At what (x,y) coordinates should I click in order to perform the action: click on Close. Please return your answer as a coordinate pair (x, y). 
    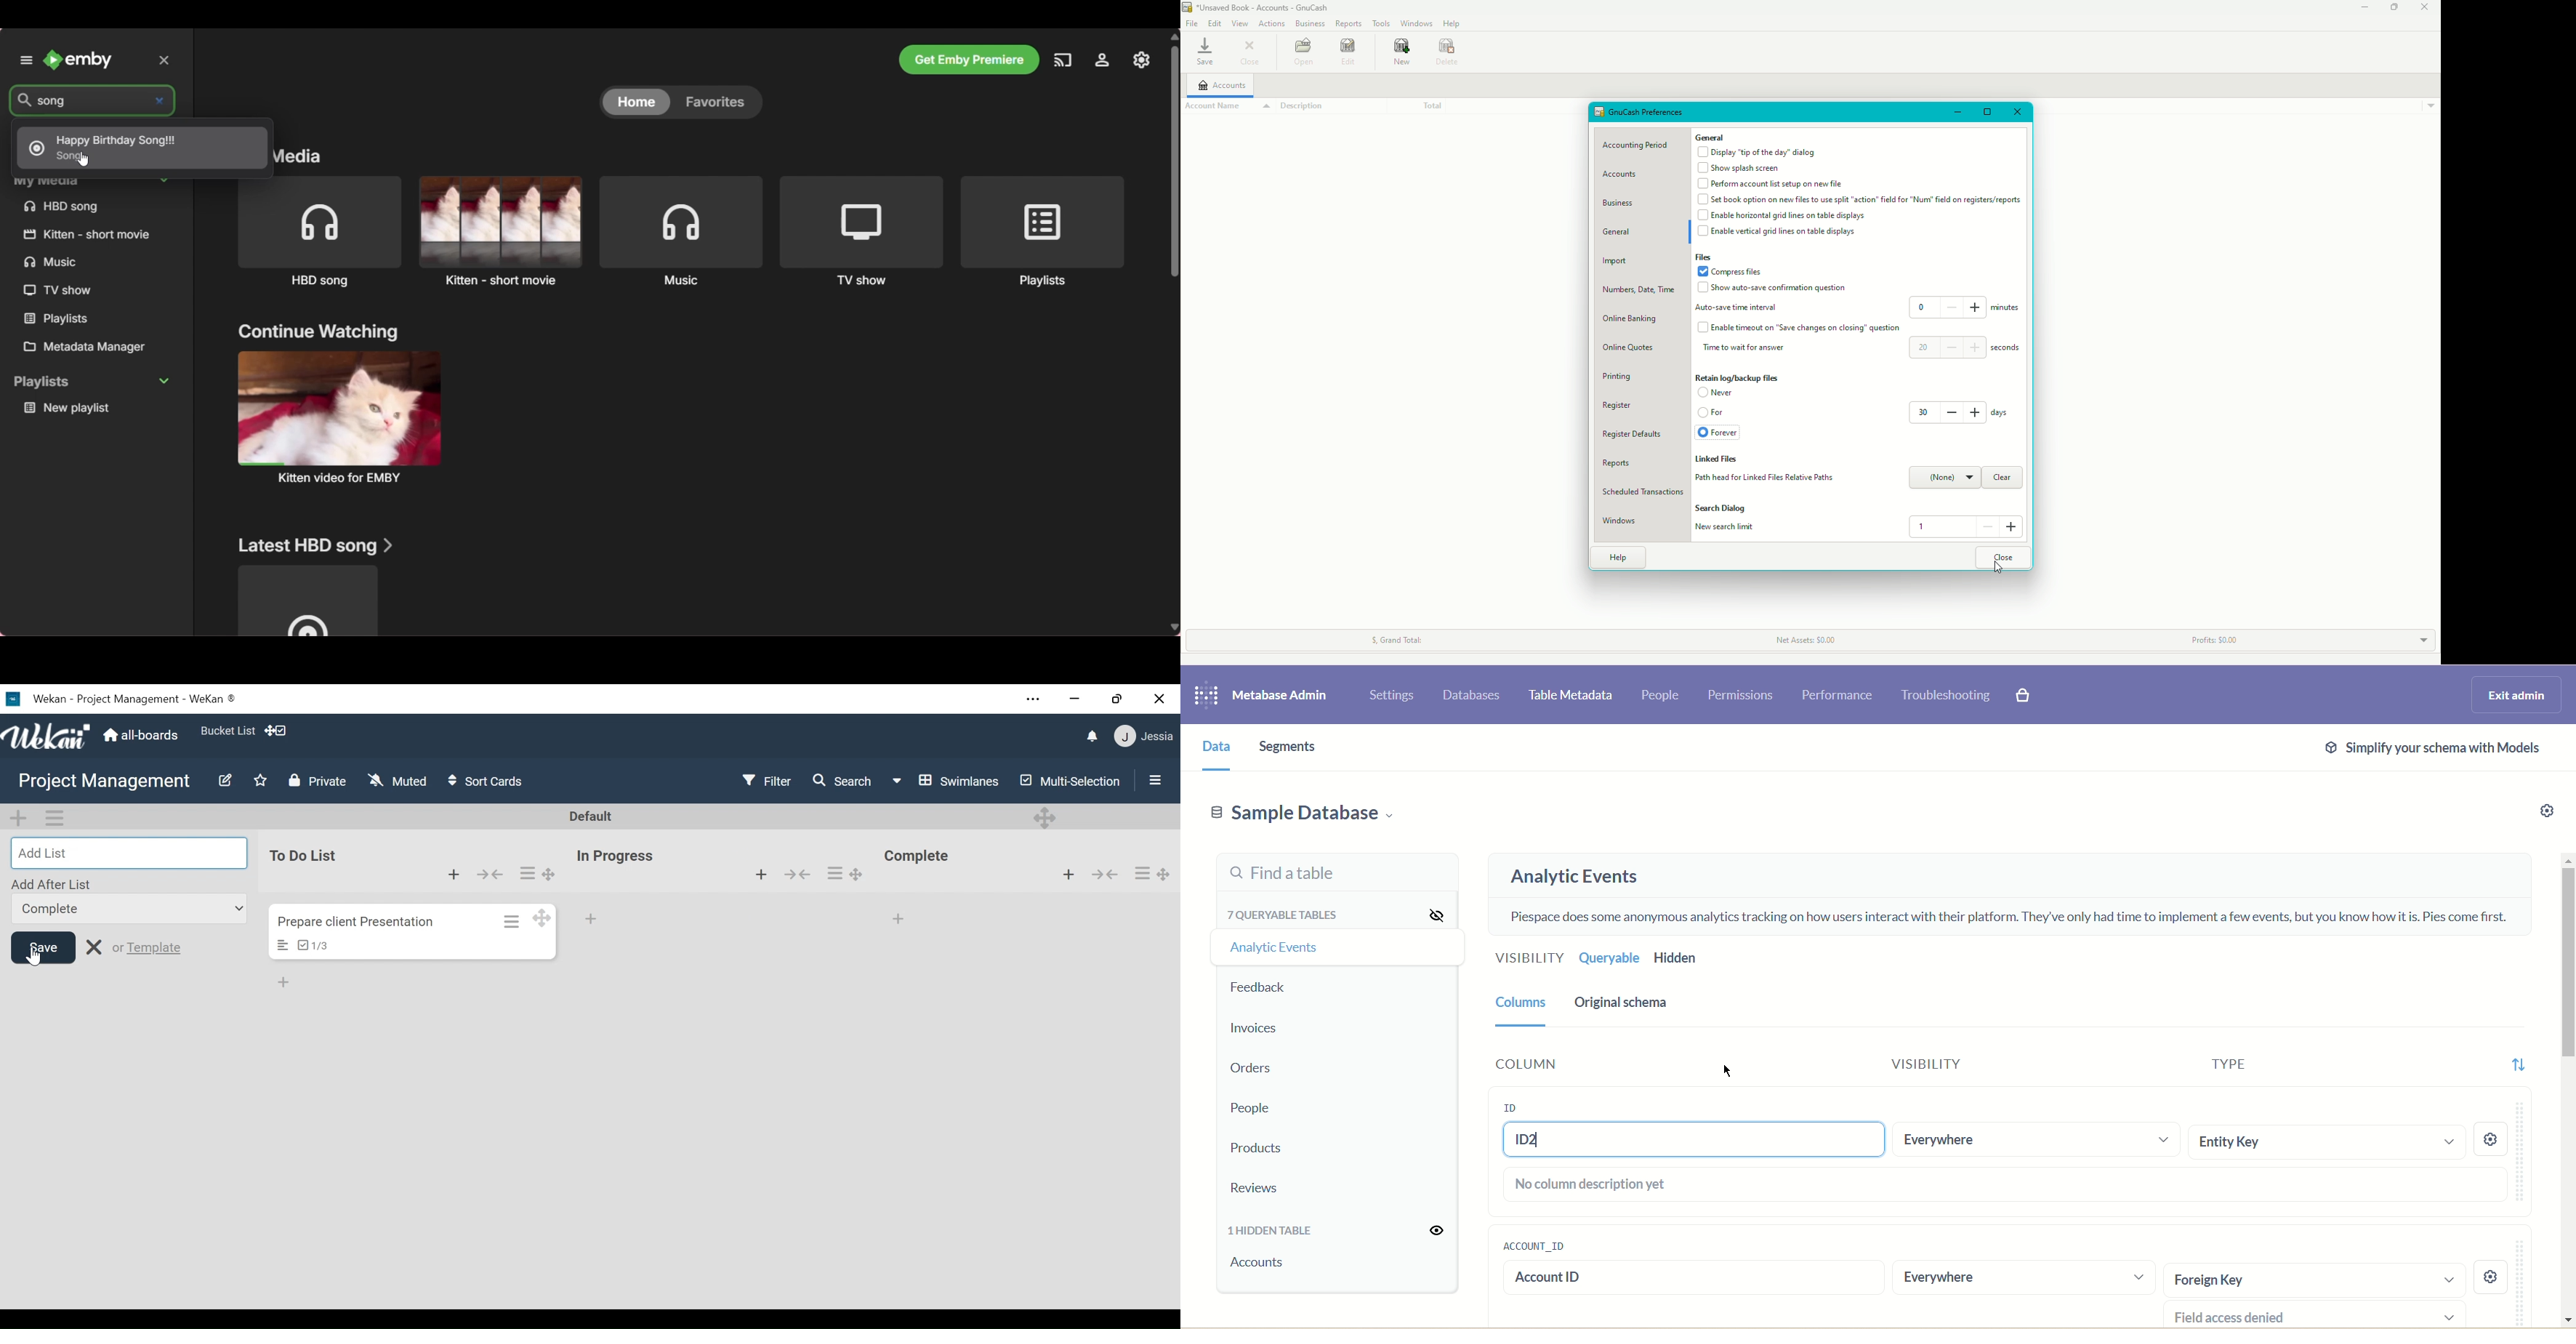
    Looking at the image, I should click on (2017, 112).